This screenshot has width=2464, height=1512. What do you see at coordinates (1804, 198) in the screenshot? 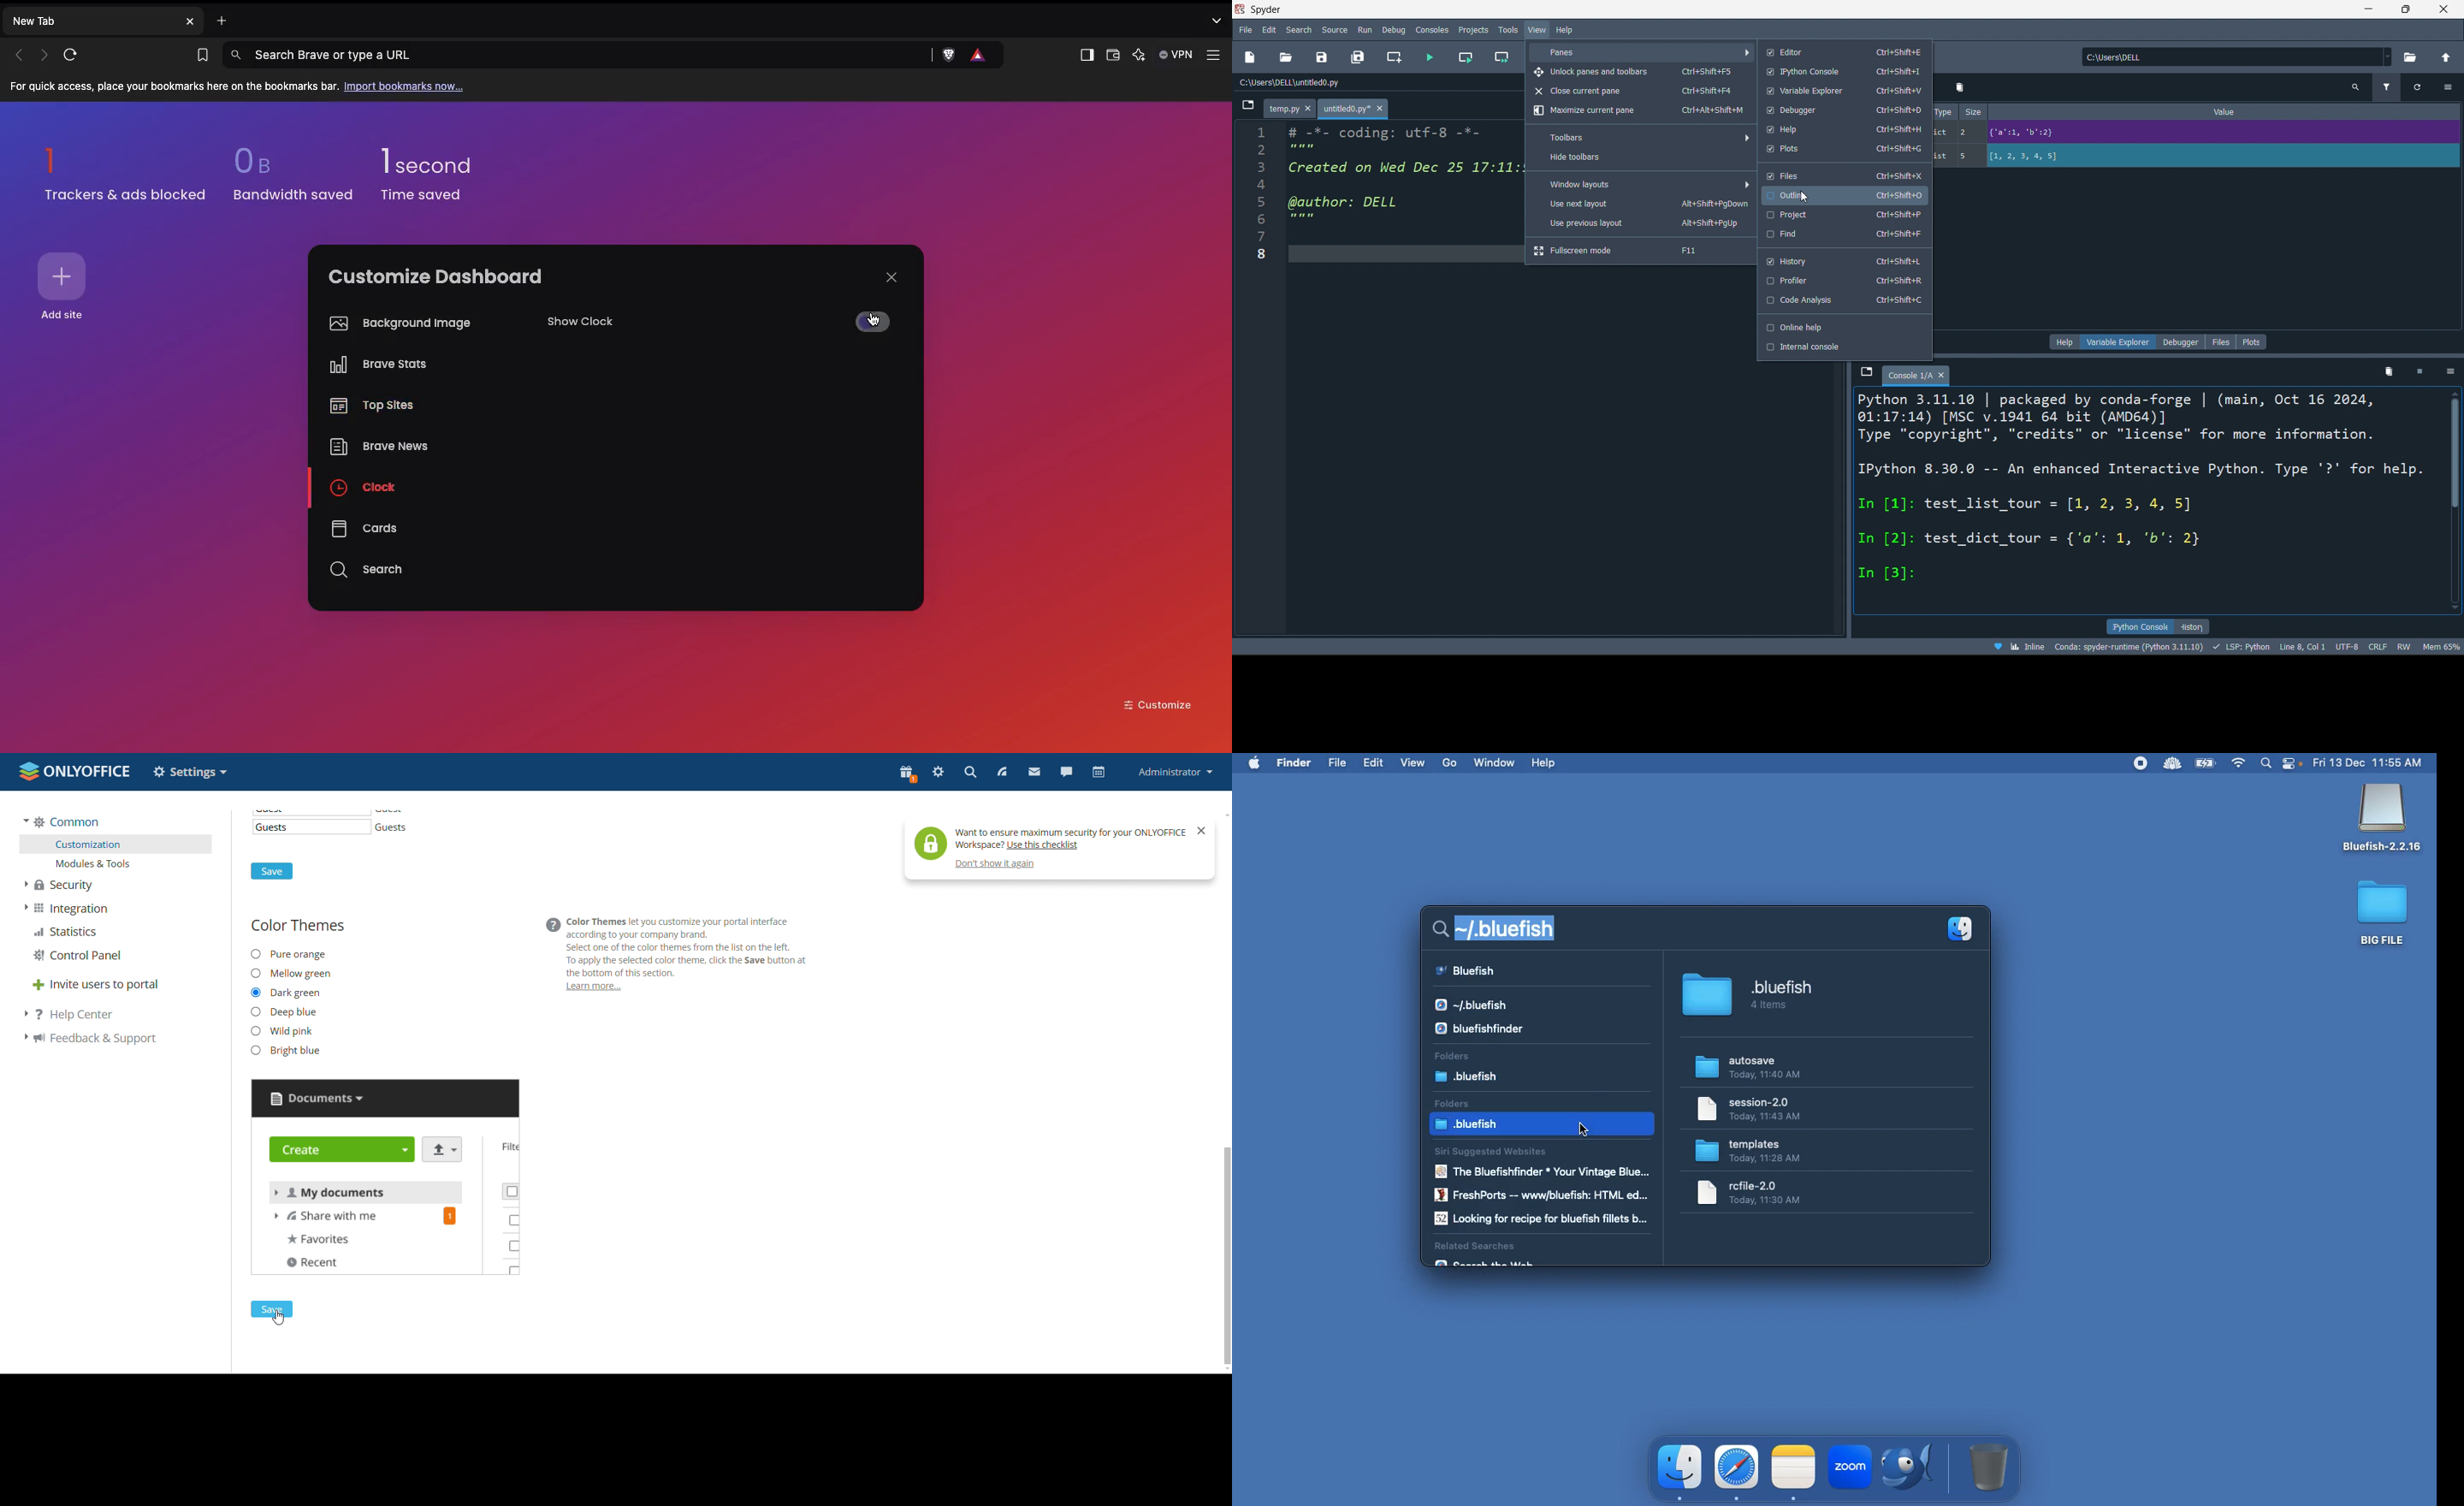
I see `cursor` at bounding box center [1804, 198].